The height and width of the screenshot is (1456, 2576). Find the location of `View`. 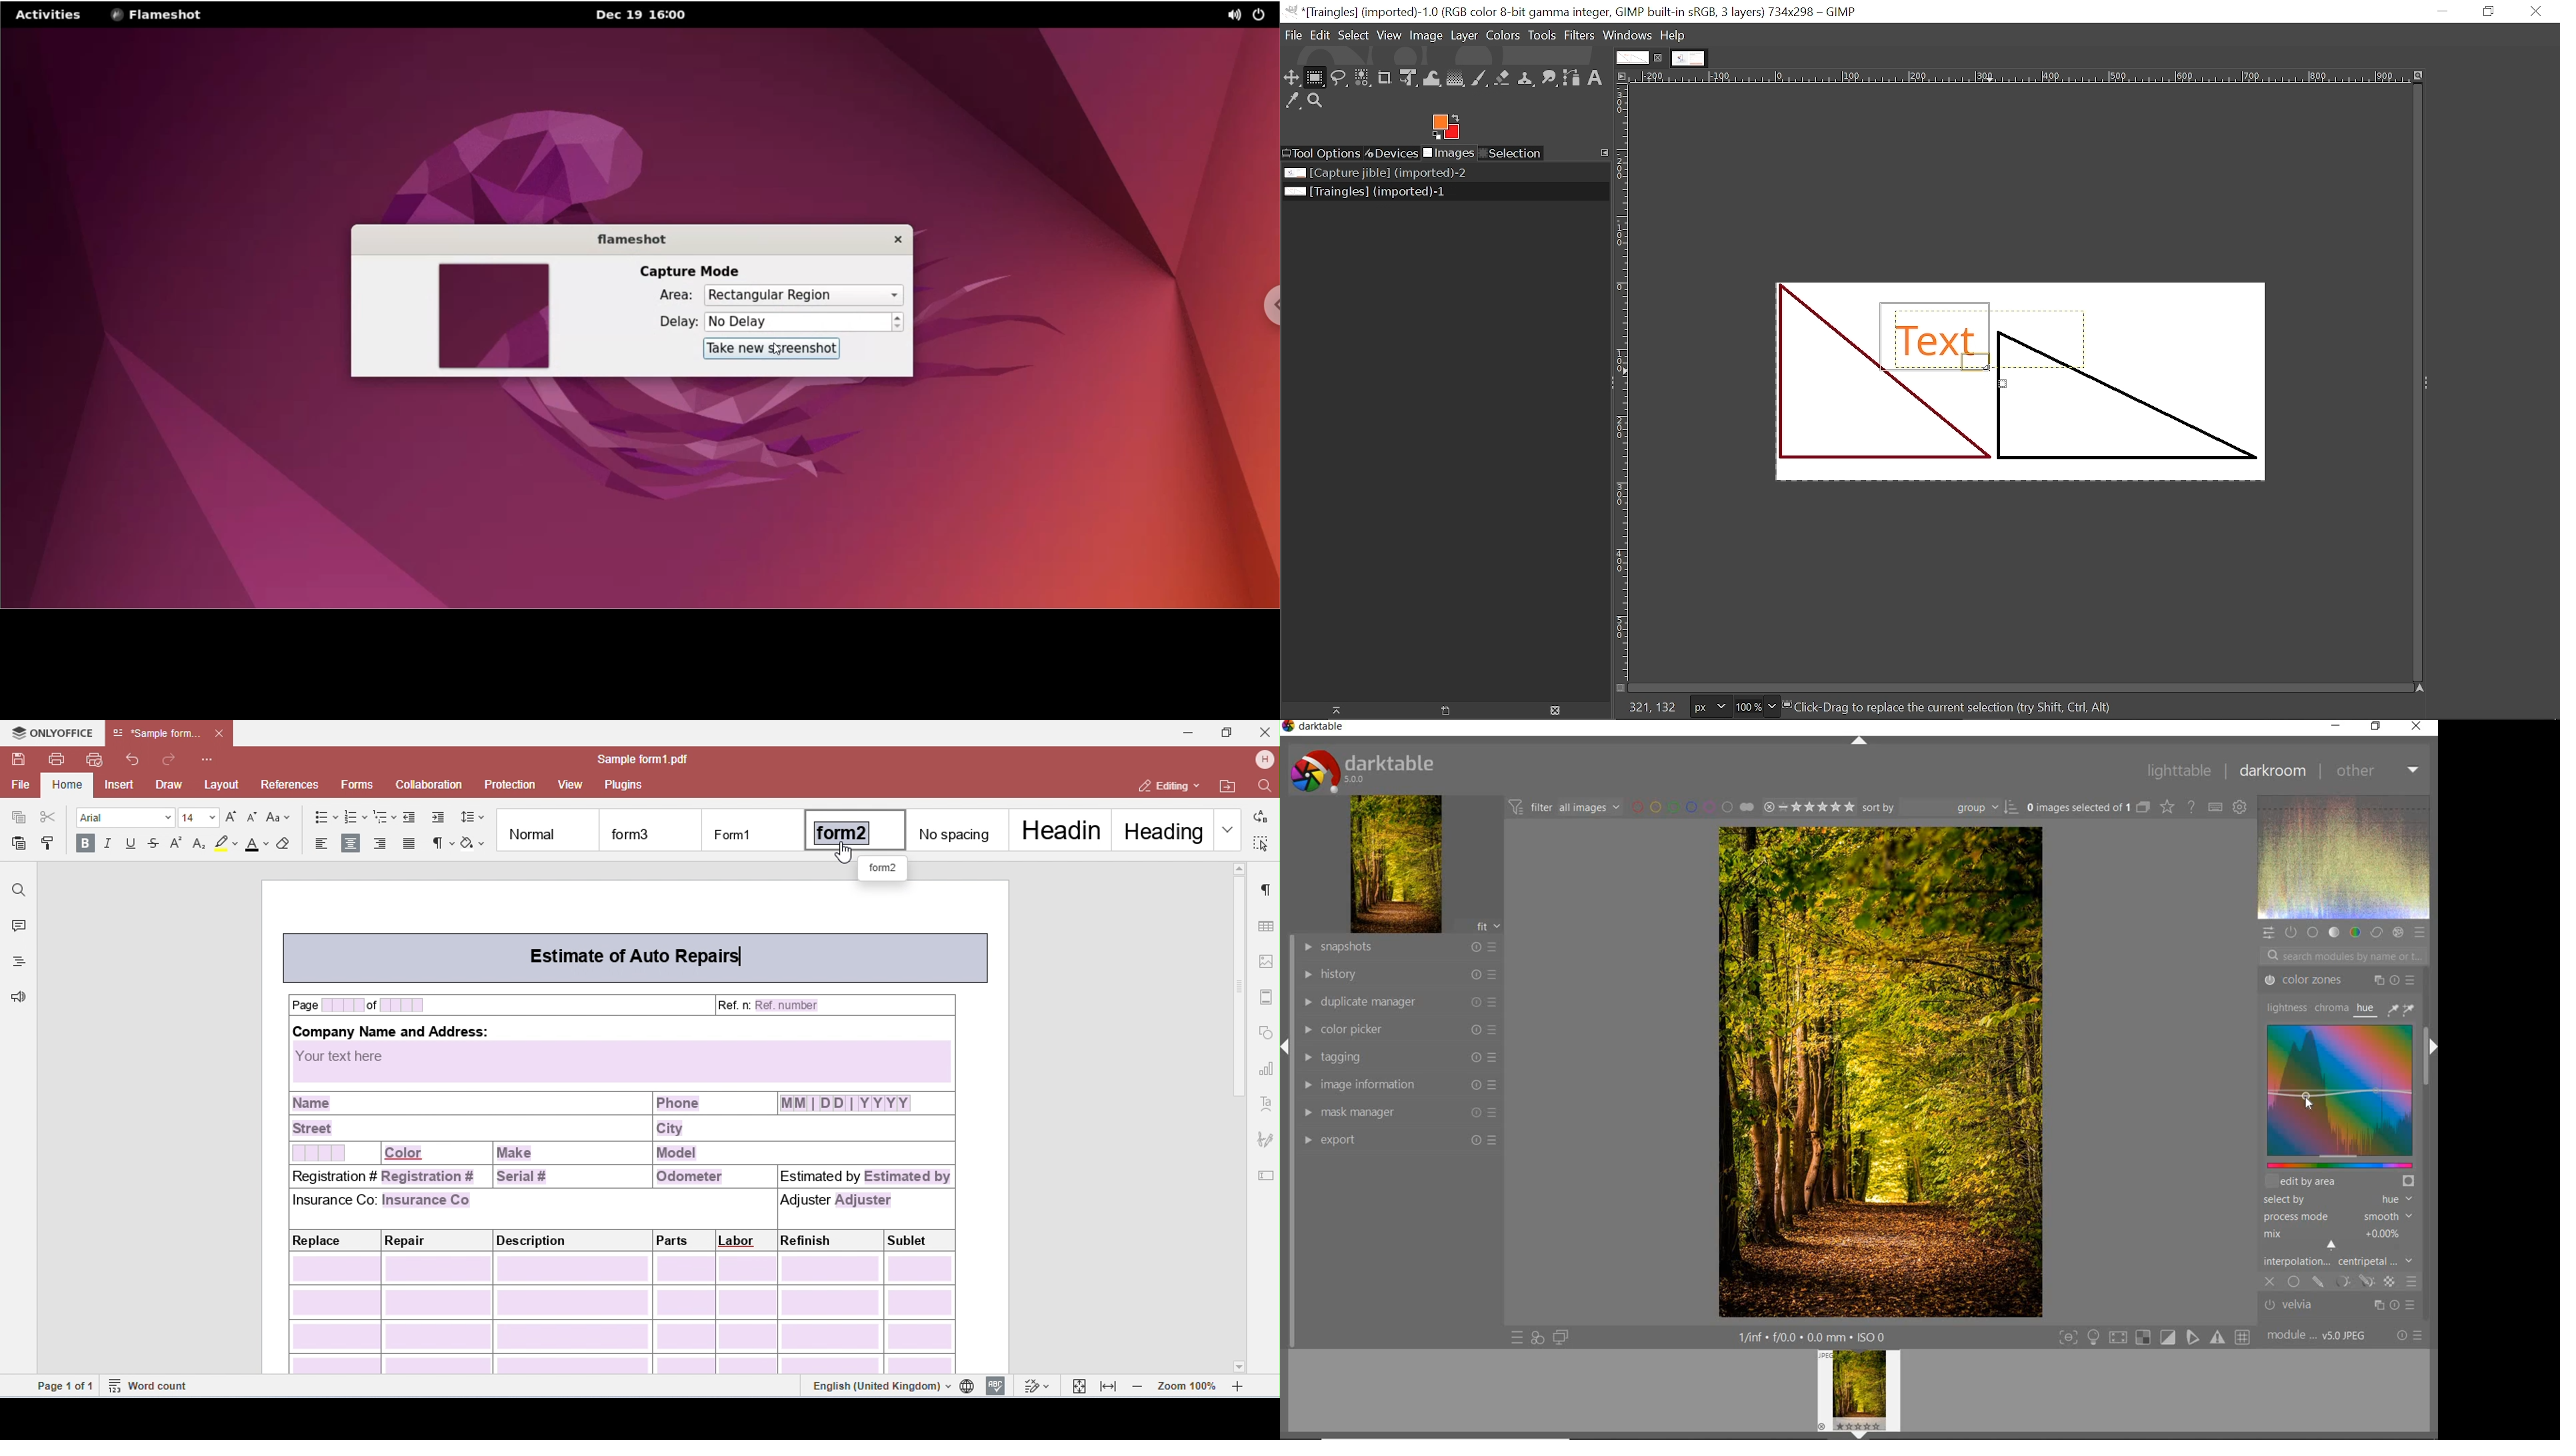

View is located at coordinates (1390, 37).